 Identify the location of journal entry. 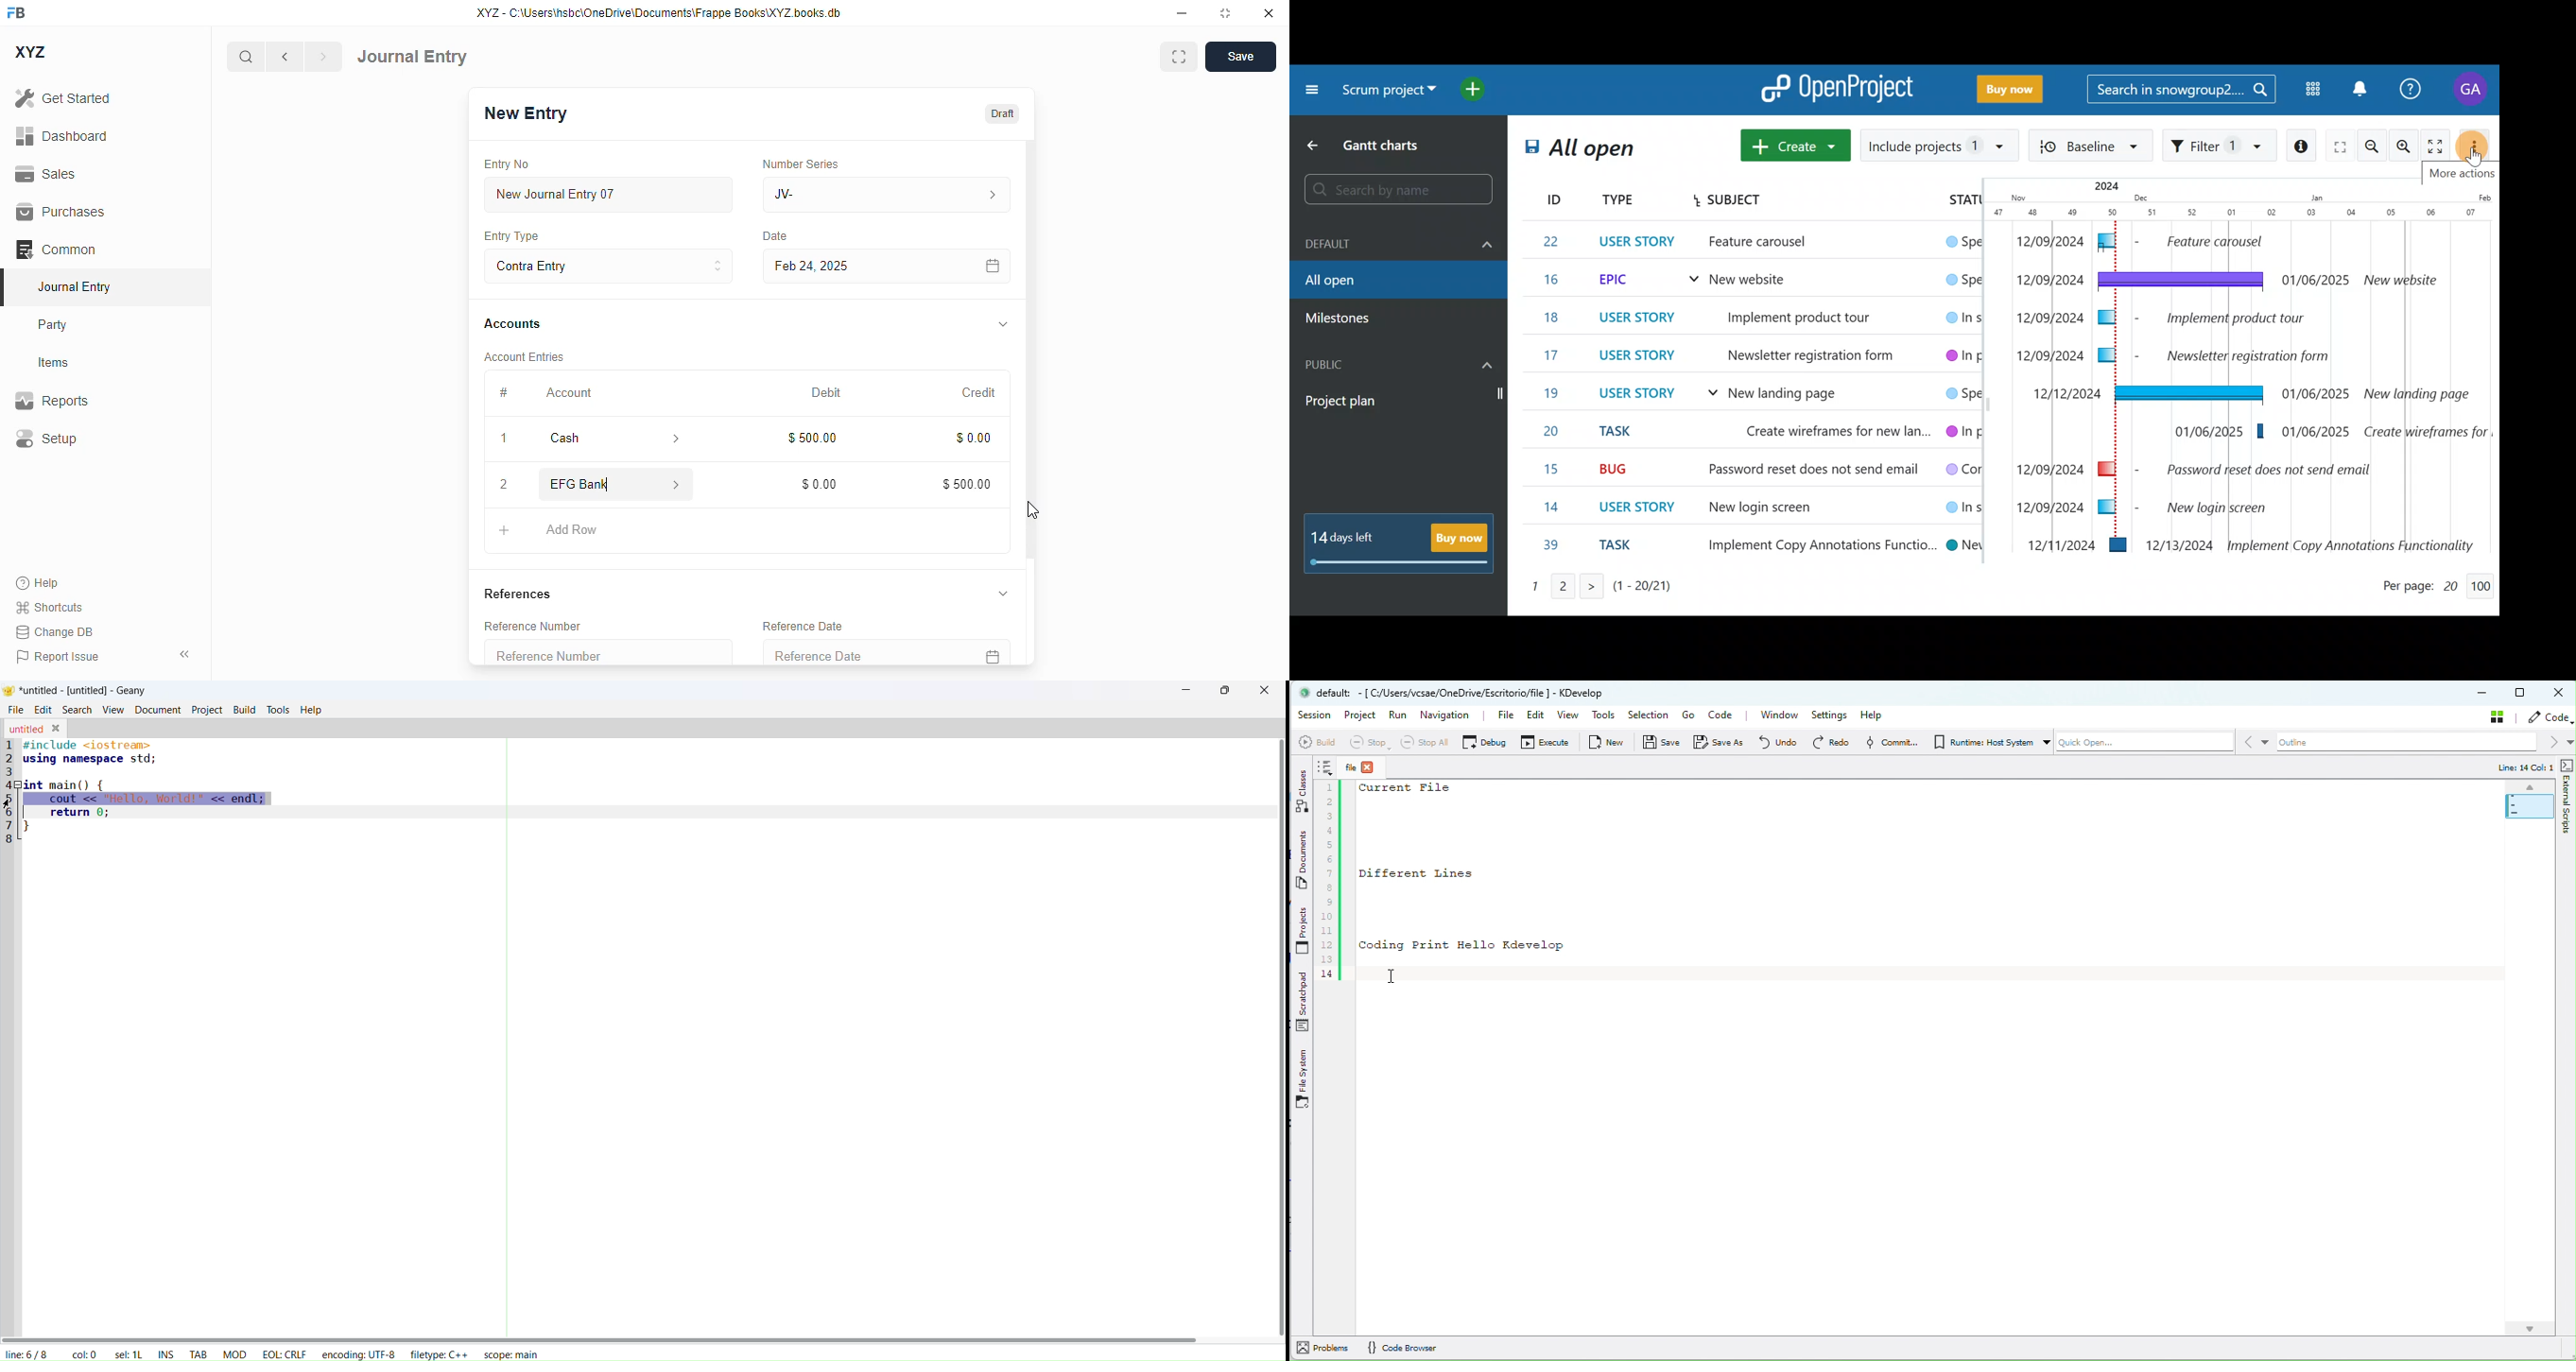
(412, 57).